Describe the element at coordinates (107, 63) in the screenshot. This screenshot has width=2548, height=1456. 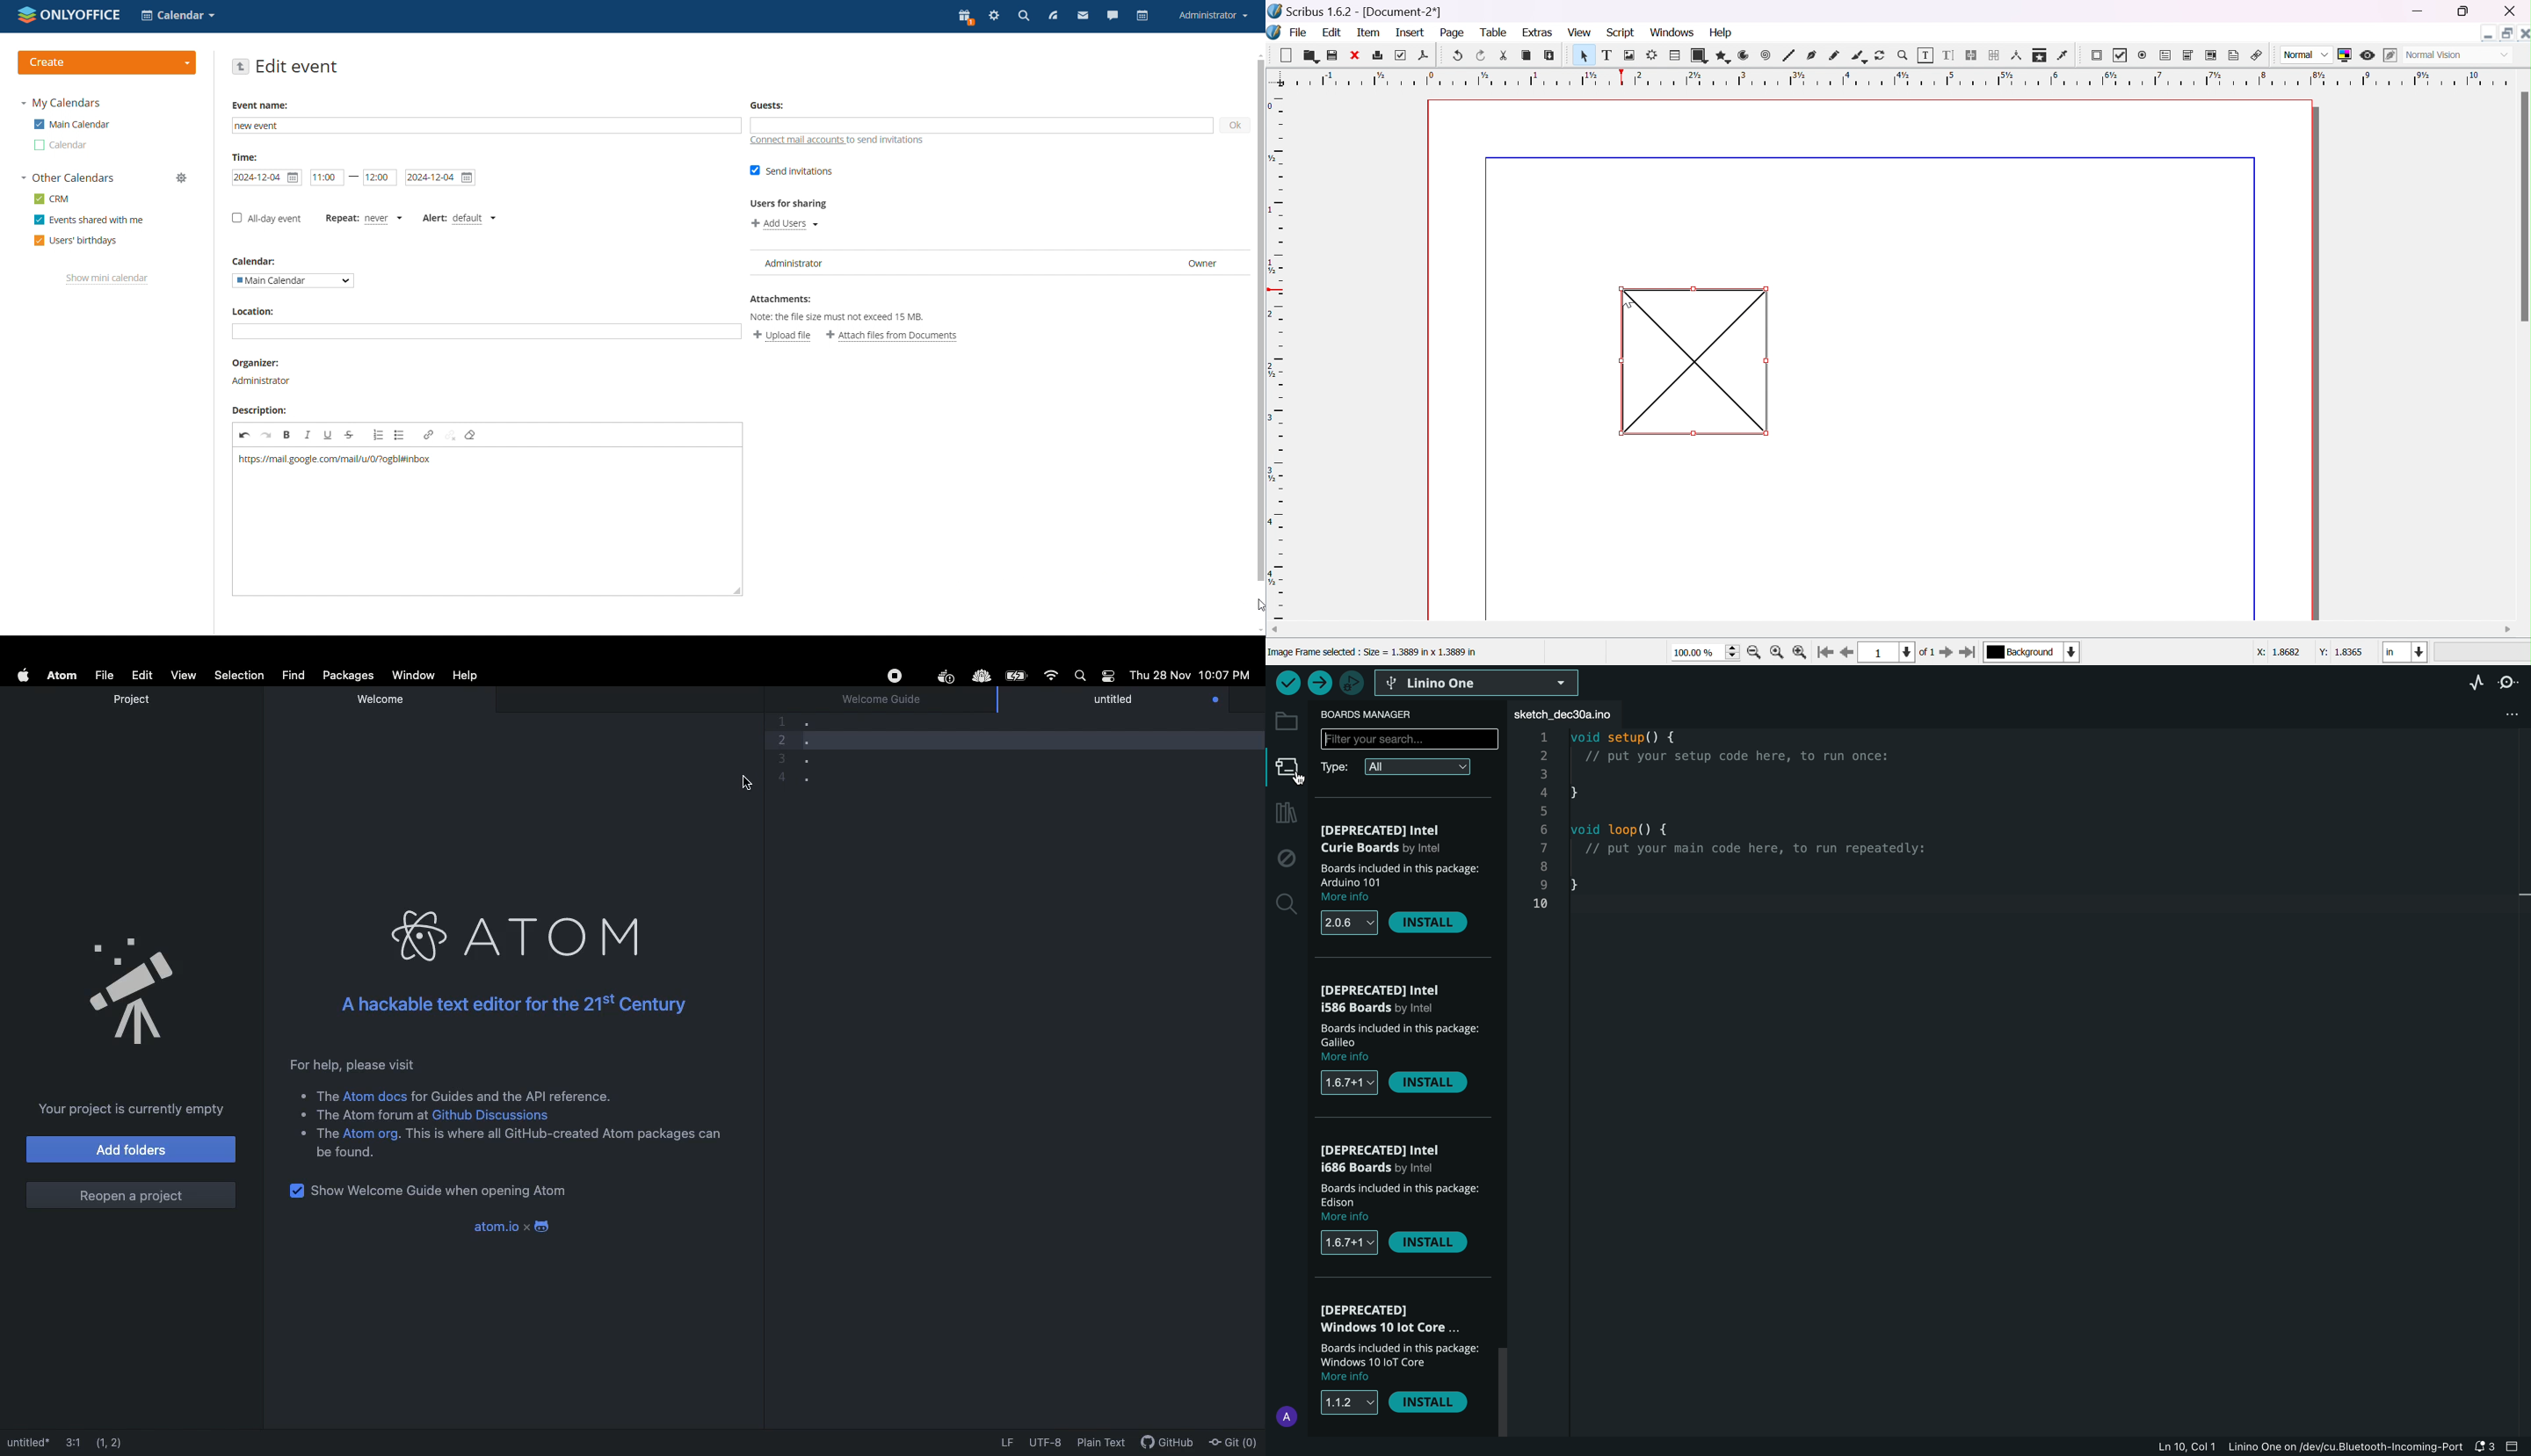
I see `create` at that location.